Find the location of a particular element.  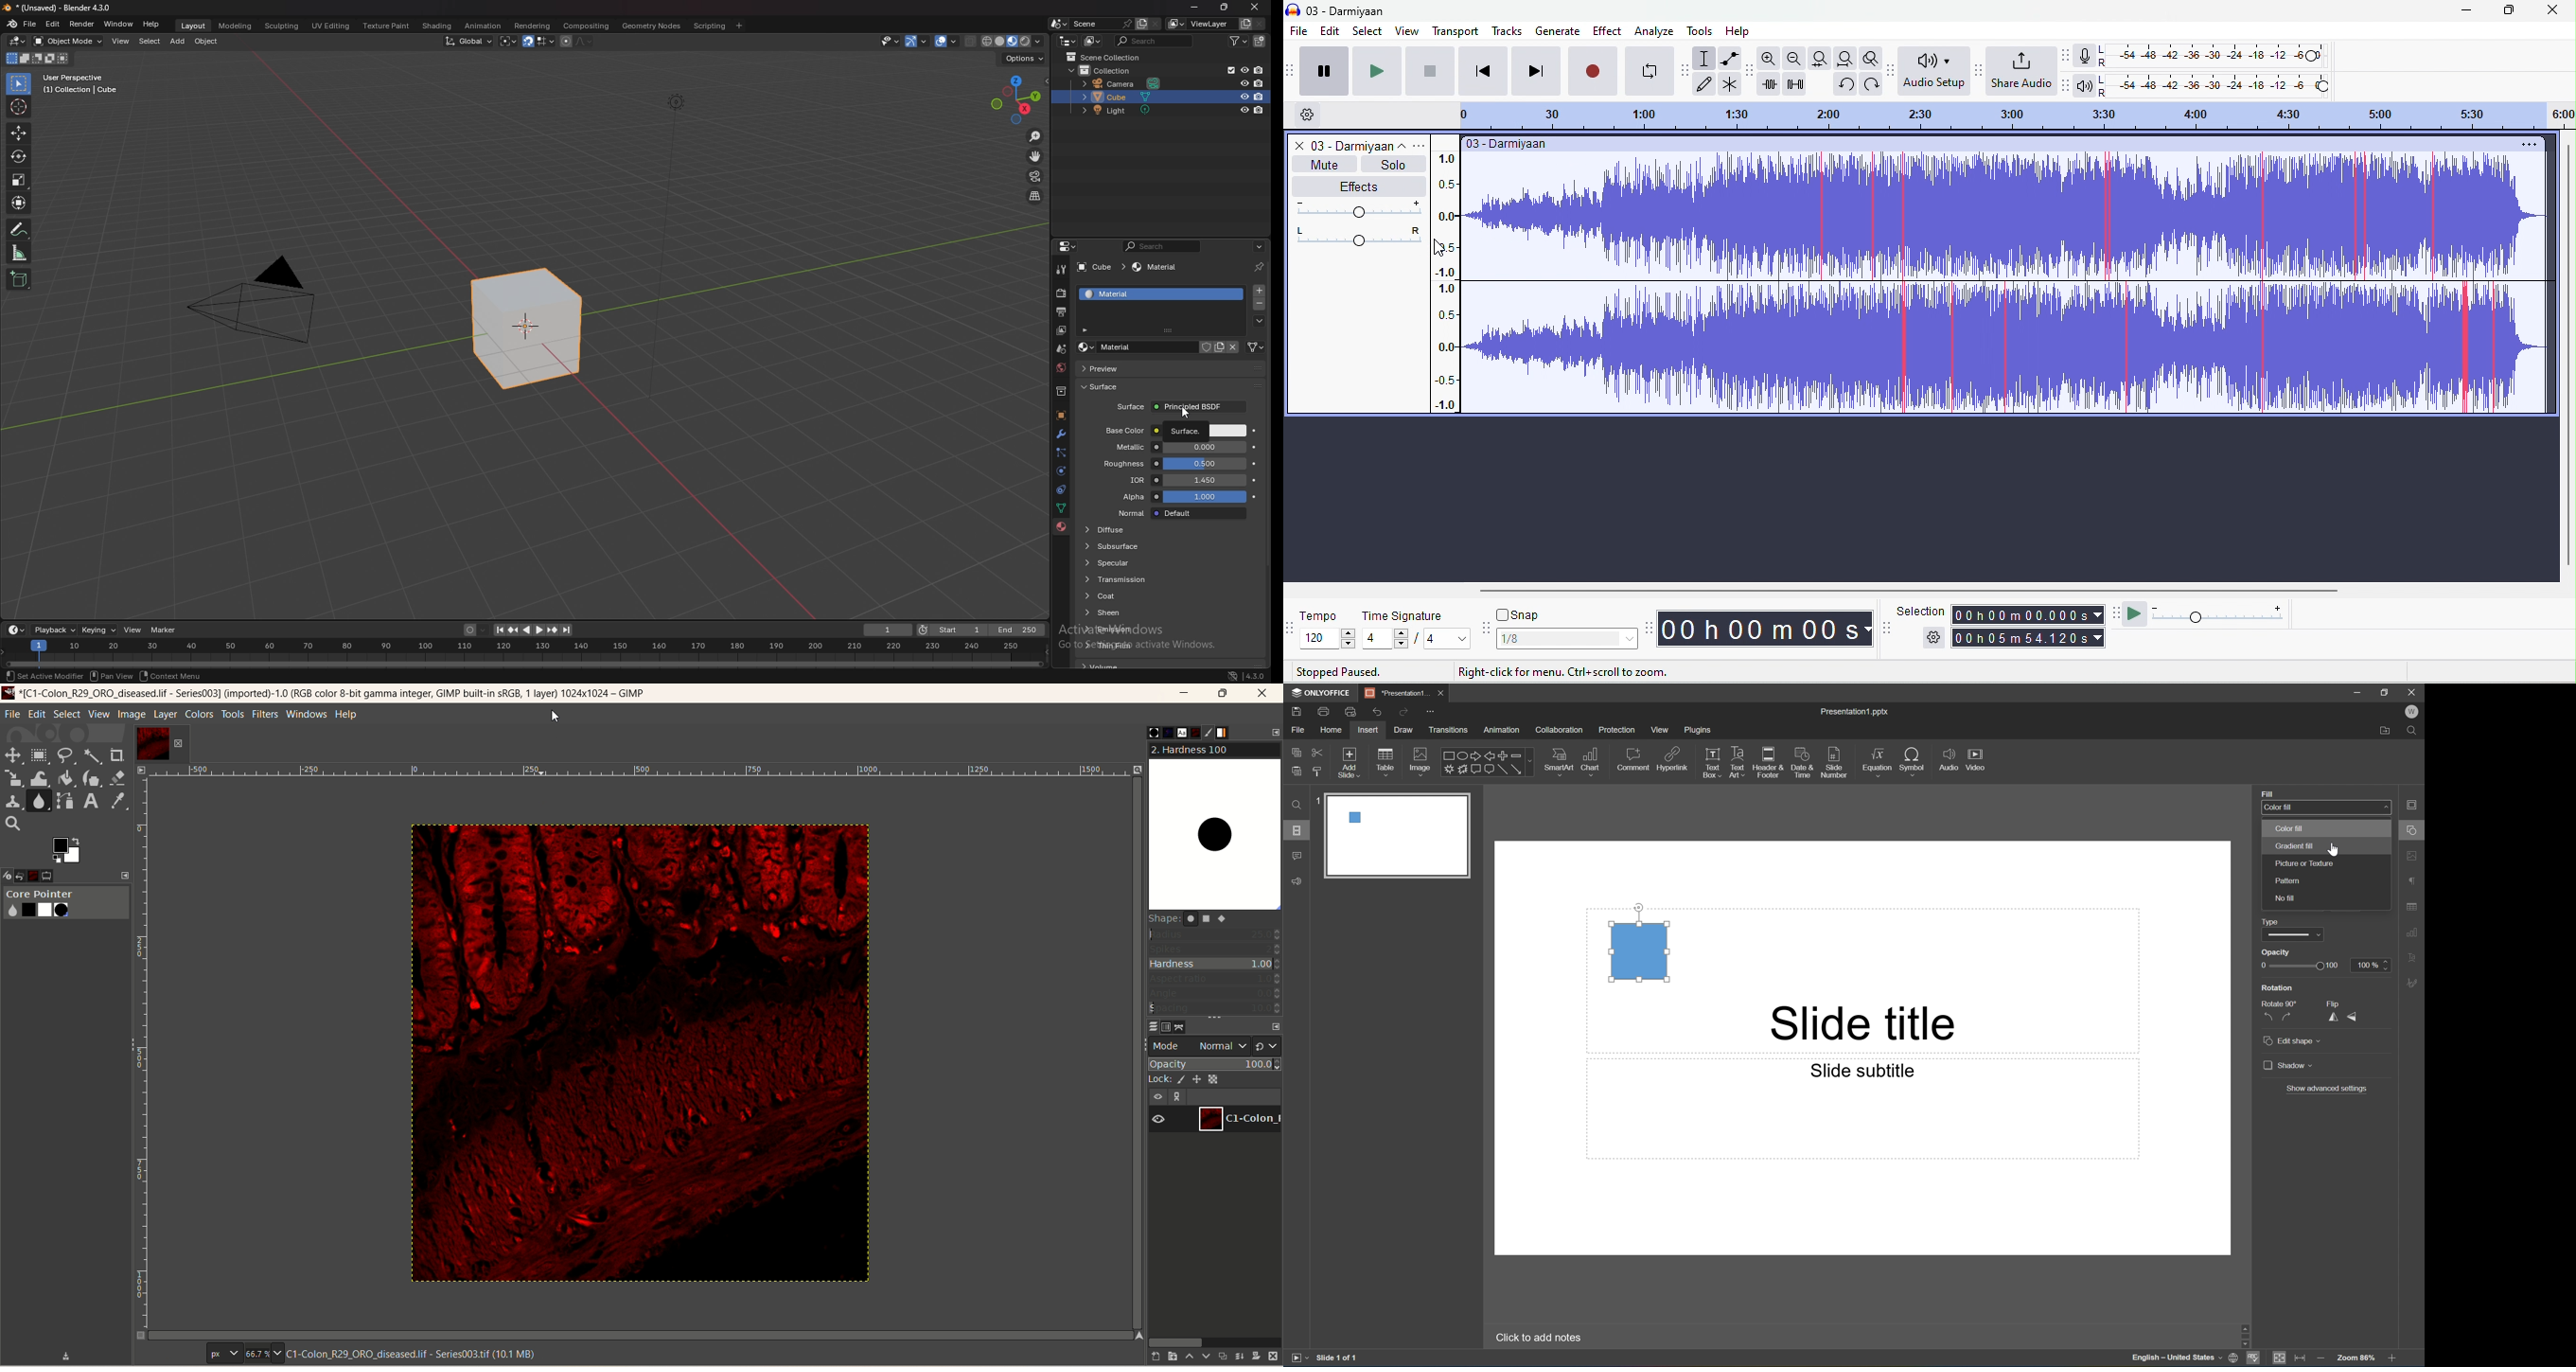

output is located at coordinates (1060, 312).